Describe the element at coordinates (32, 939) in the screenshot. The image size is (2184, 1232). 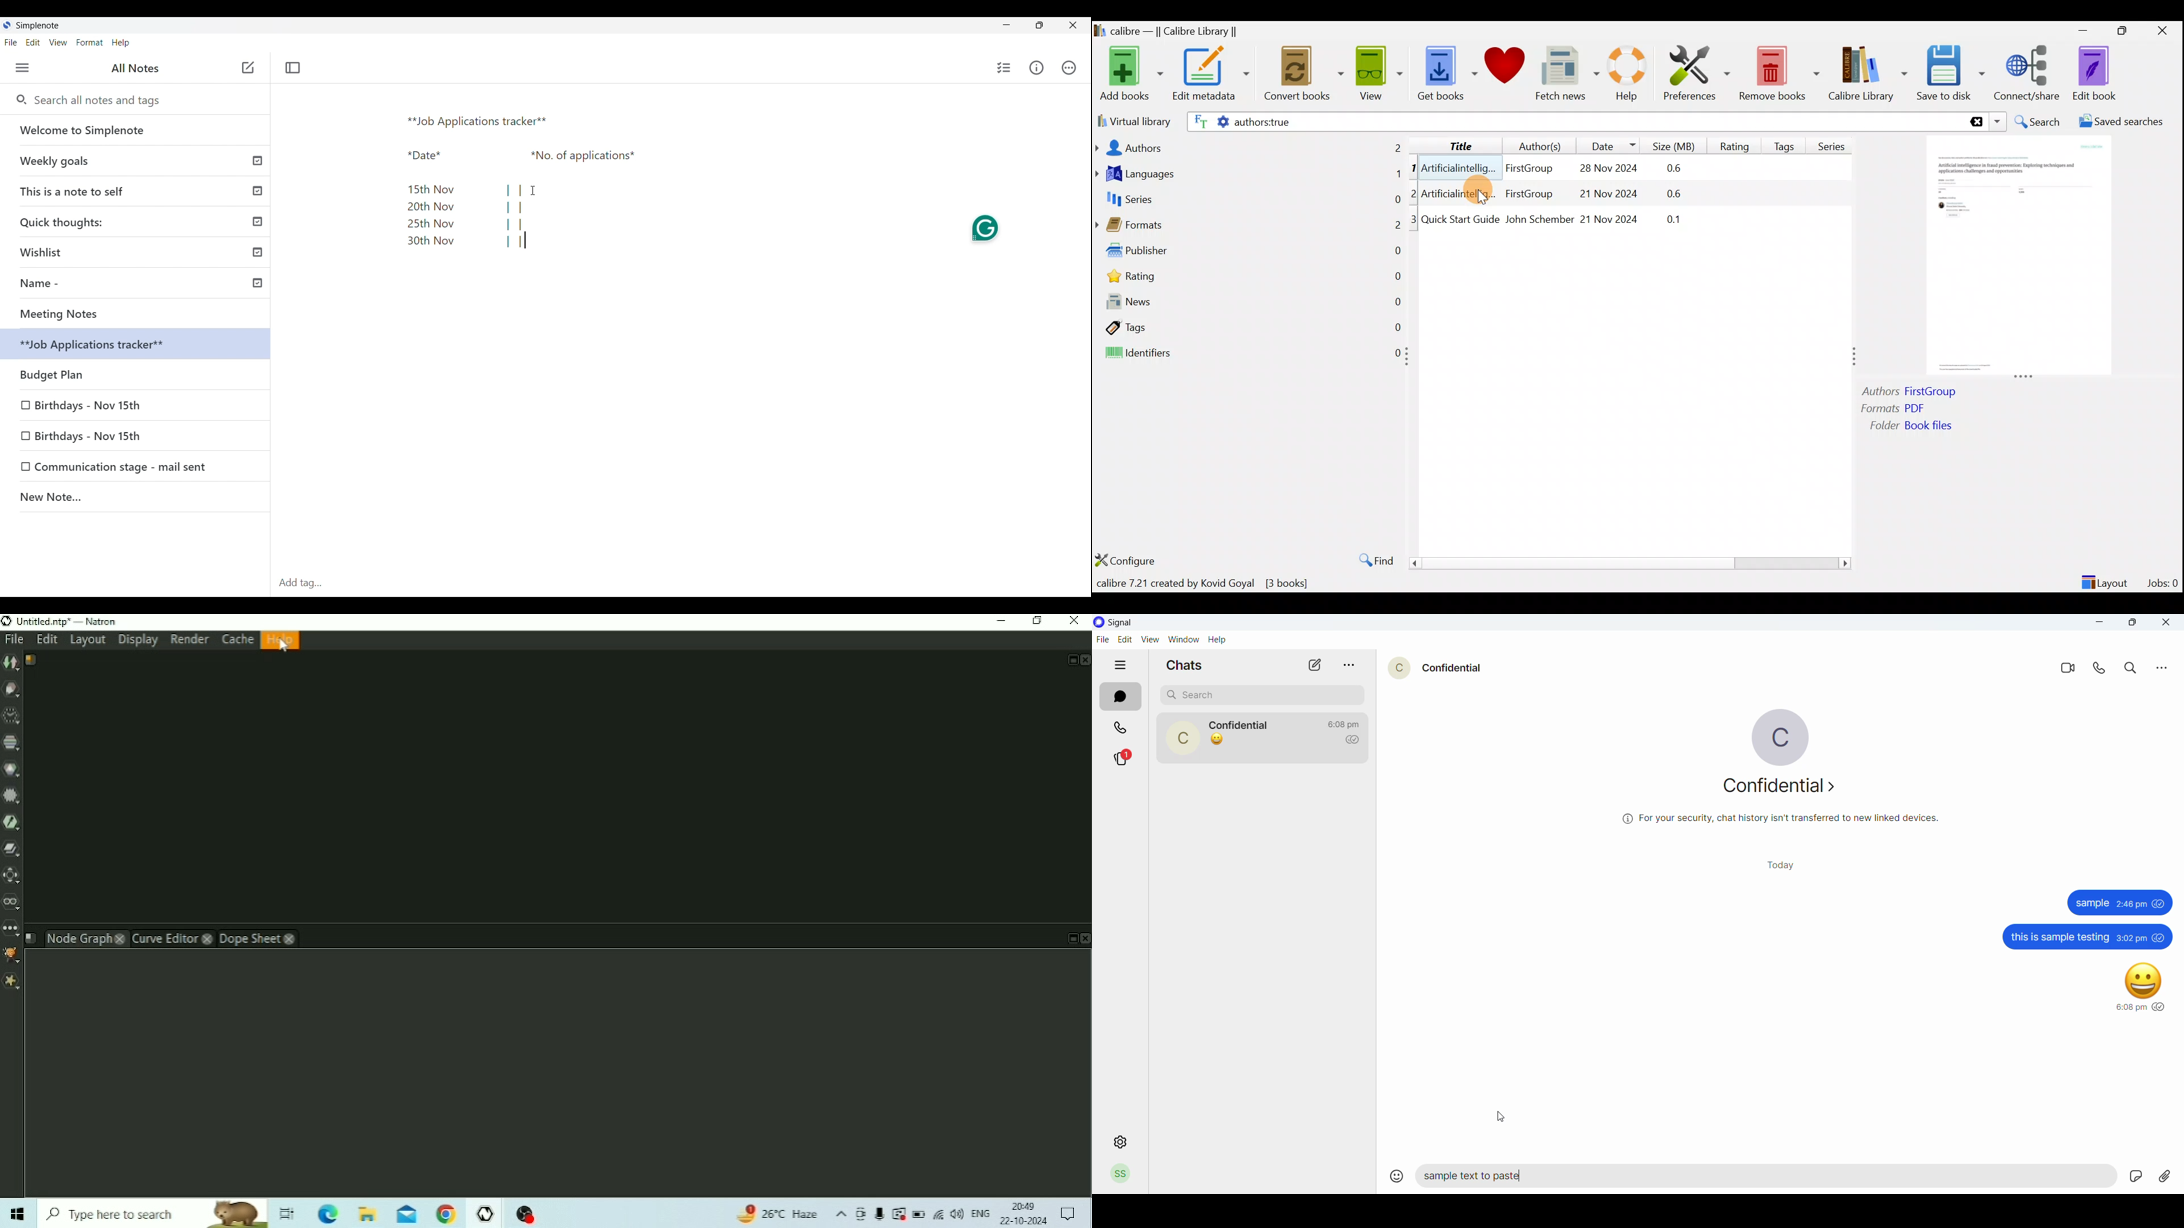
I see `Script name` at that location.